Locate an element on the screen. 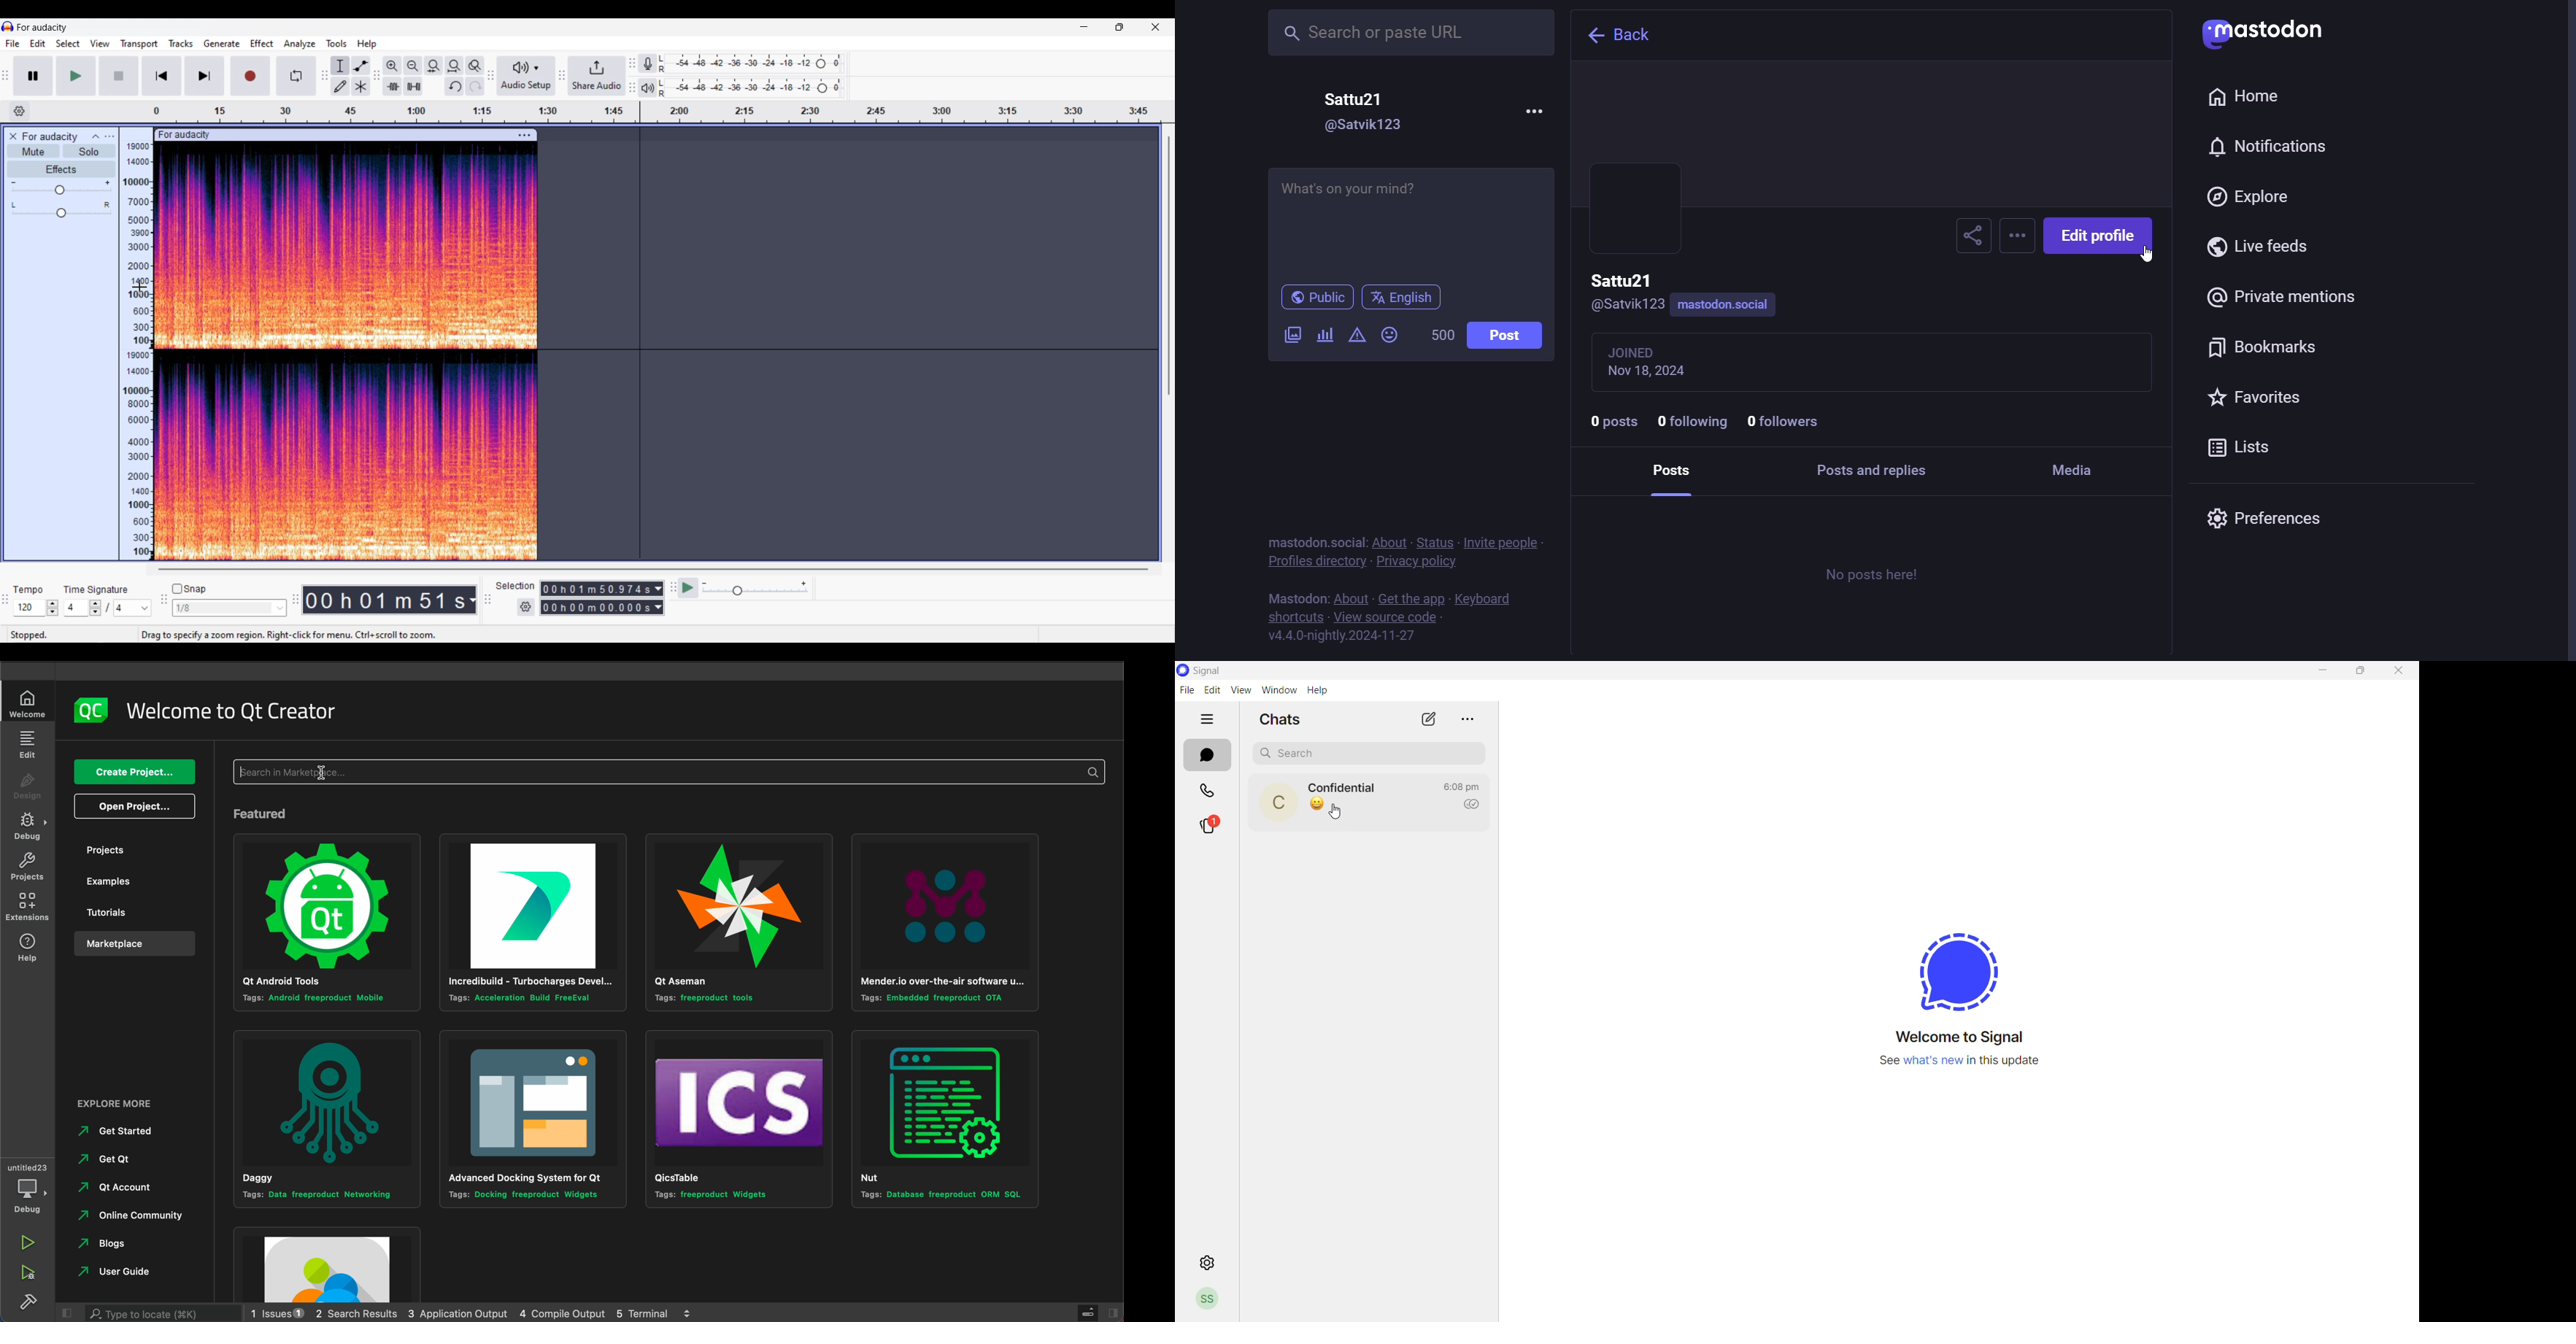 This screenshot has height=1344, width=2576. chats is located at coordinates (1207, 758).